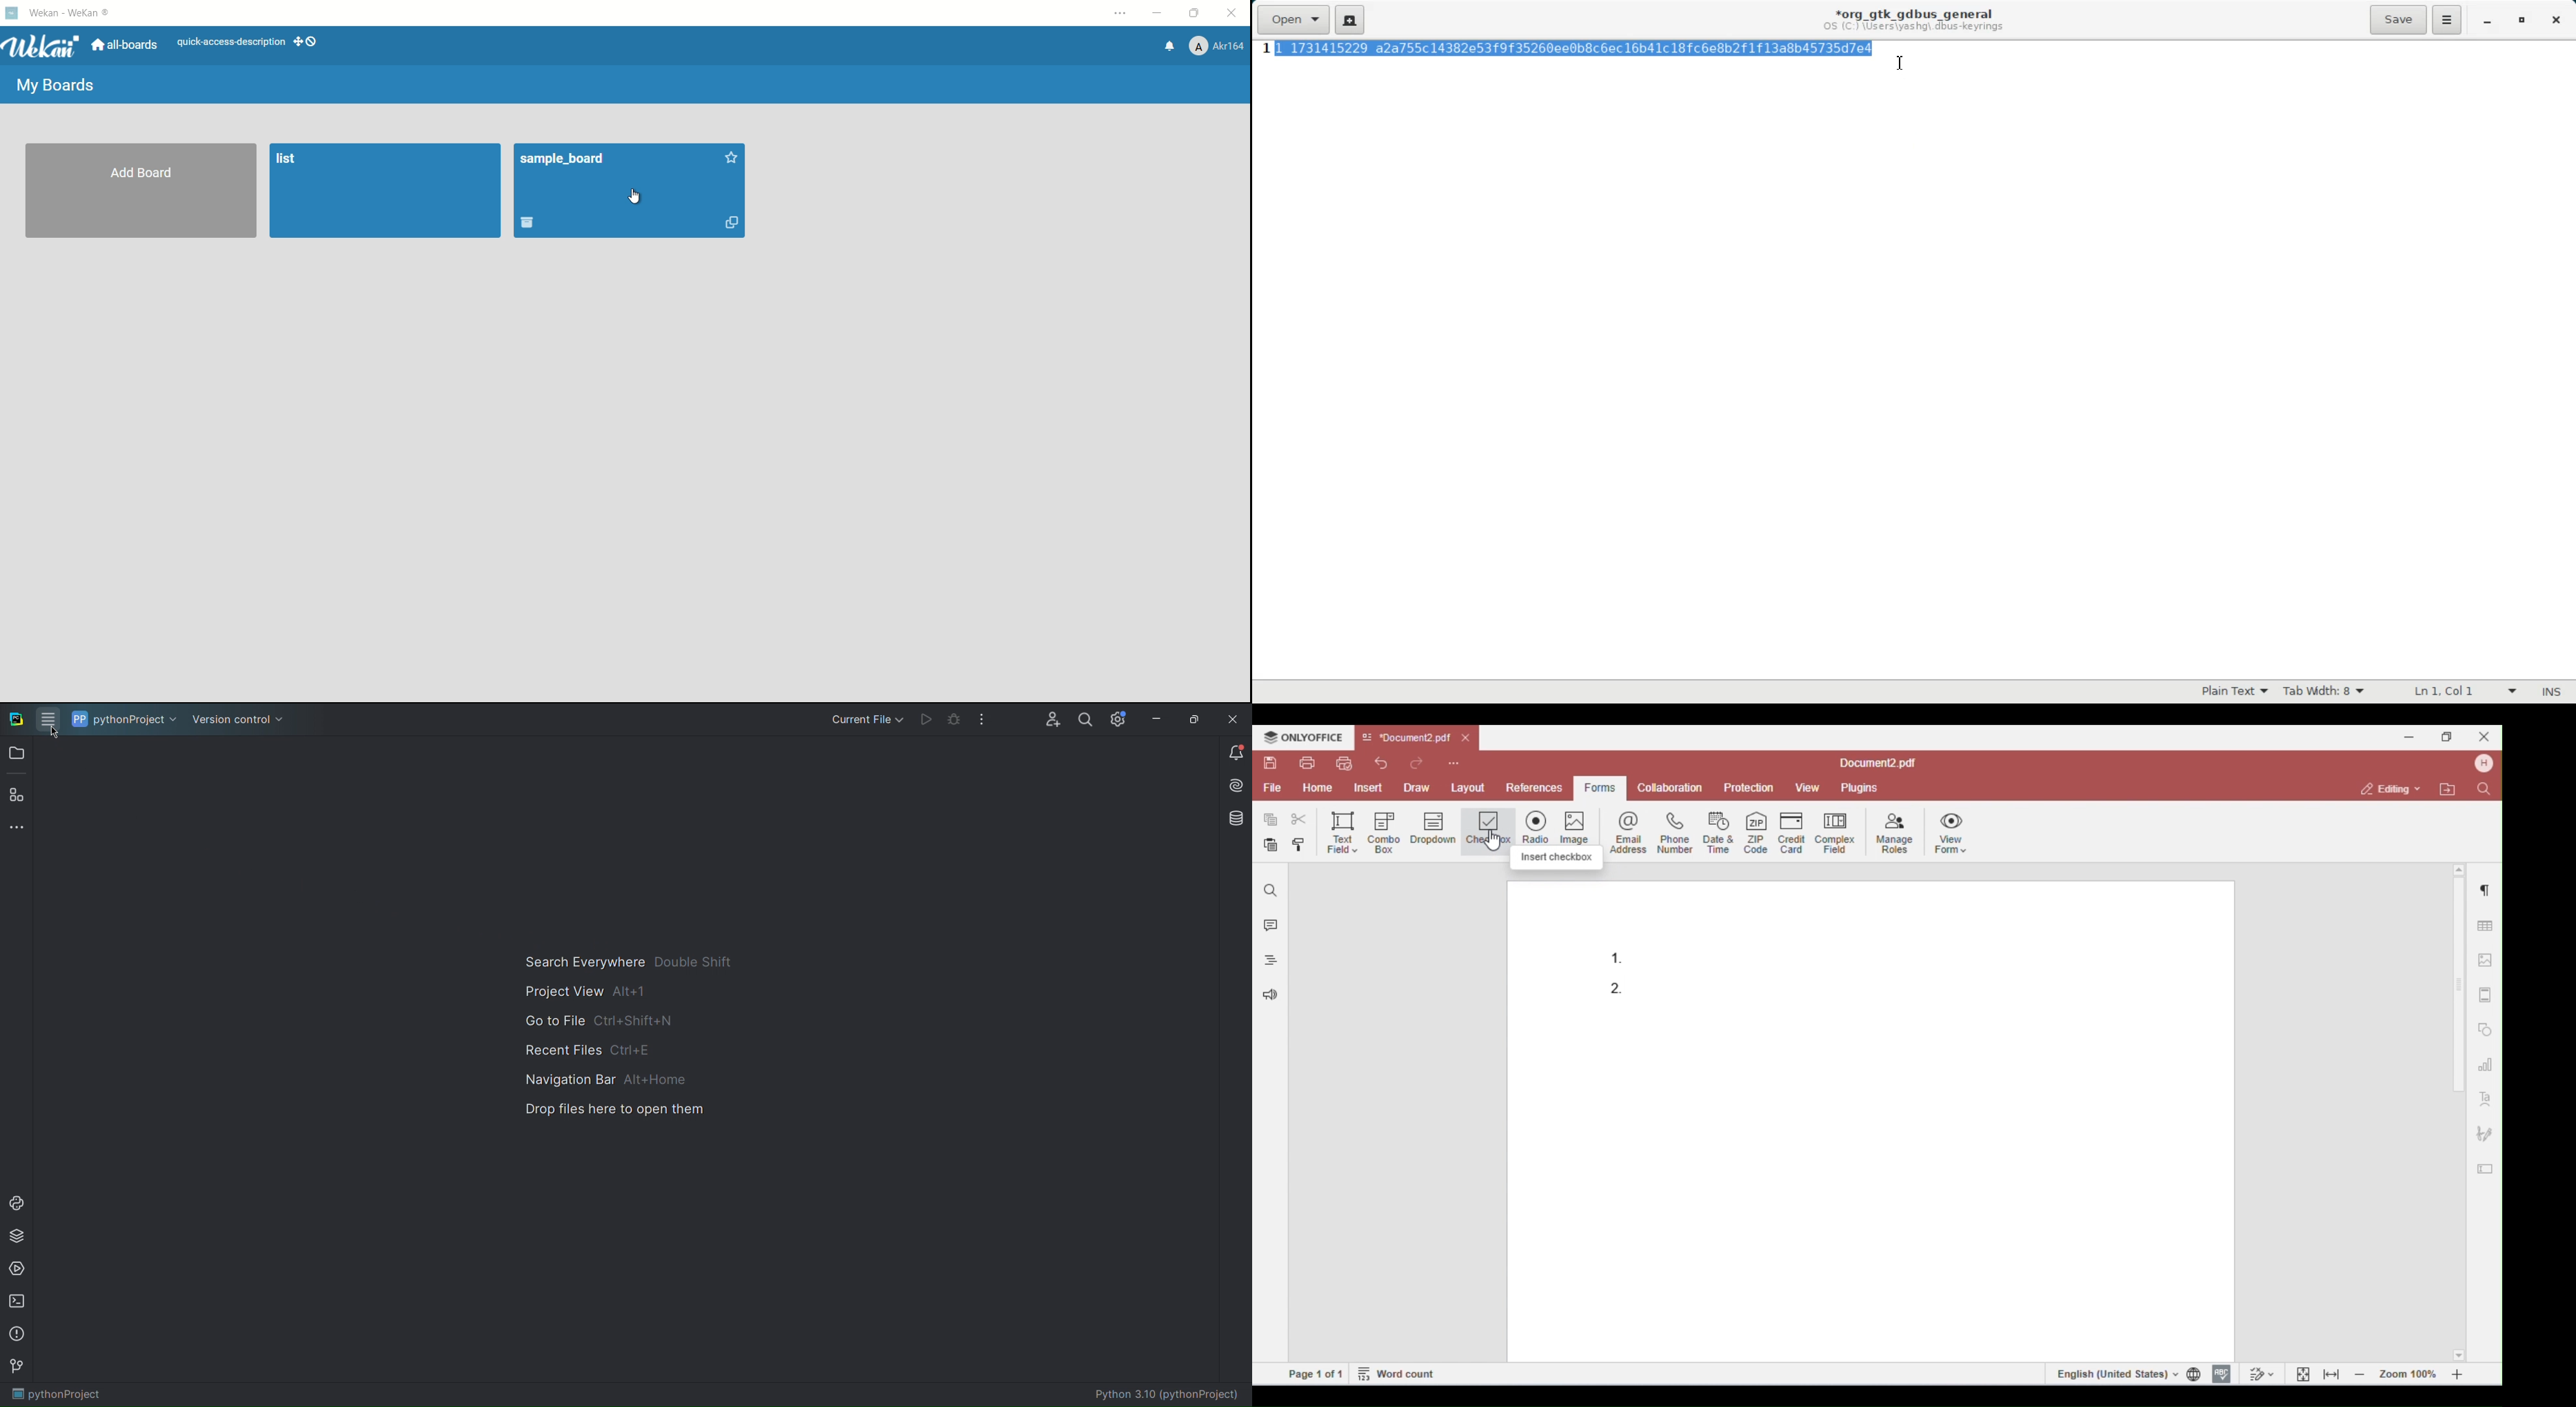 This screenshot has height=1428, width=2576. Describe the element at coordinates (2235, 692) in the screenshot. I see `Plain Text` at that location.